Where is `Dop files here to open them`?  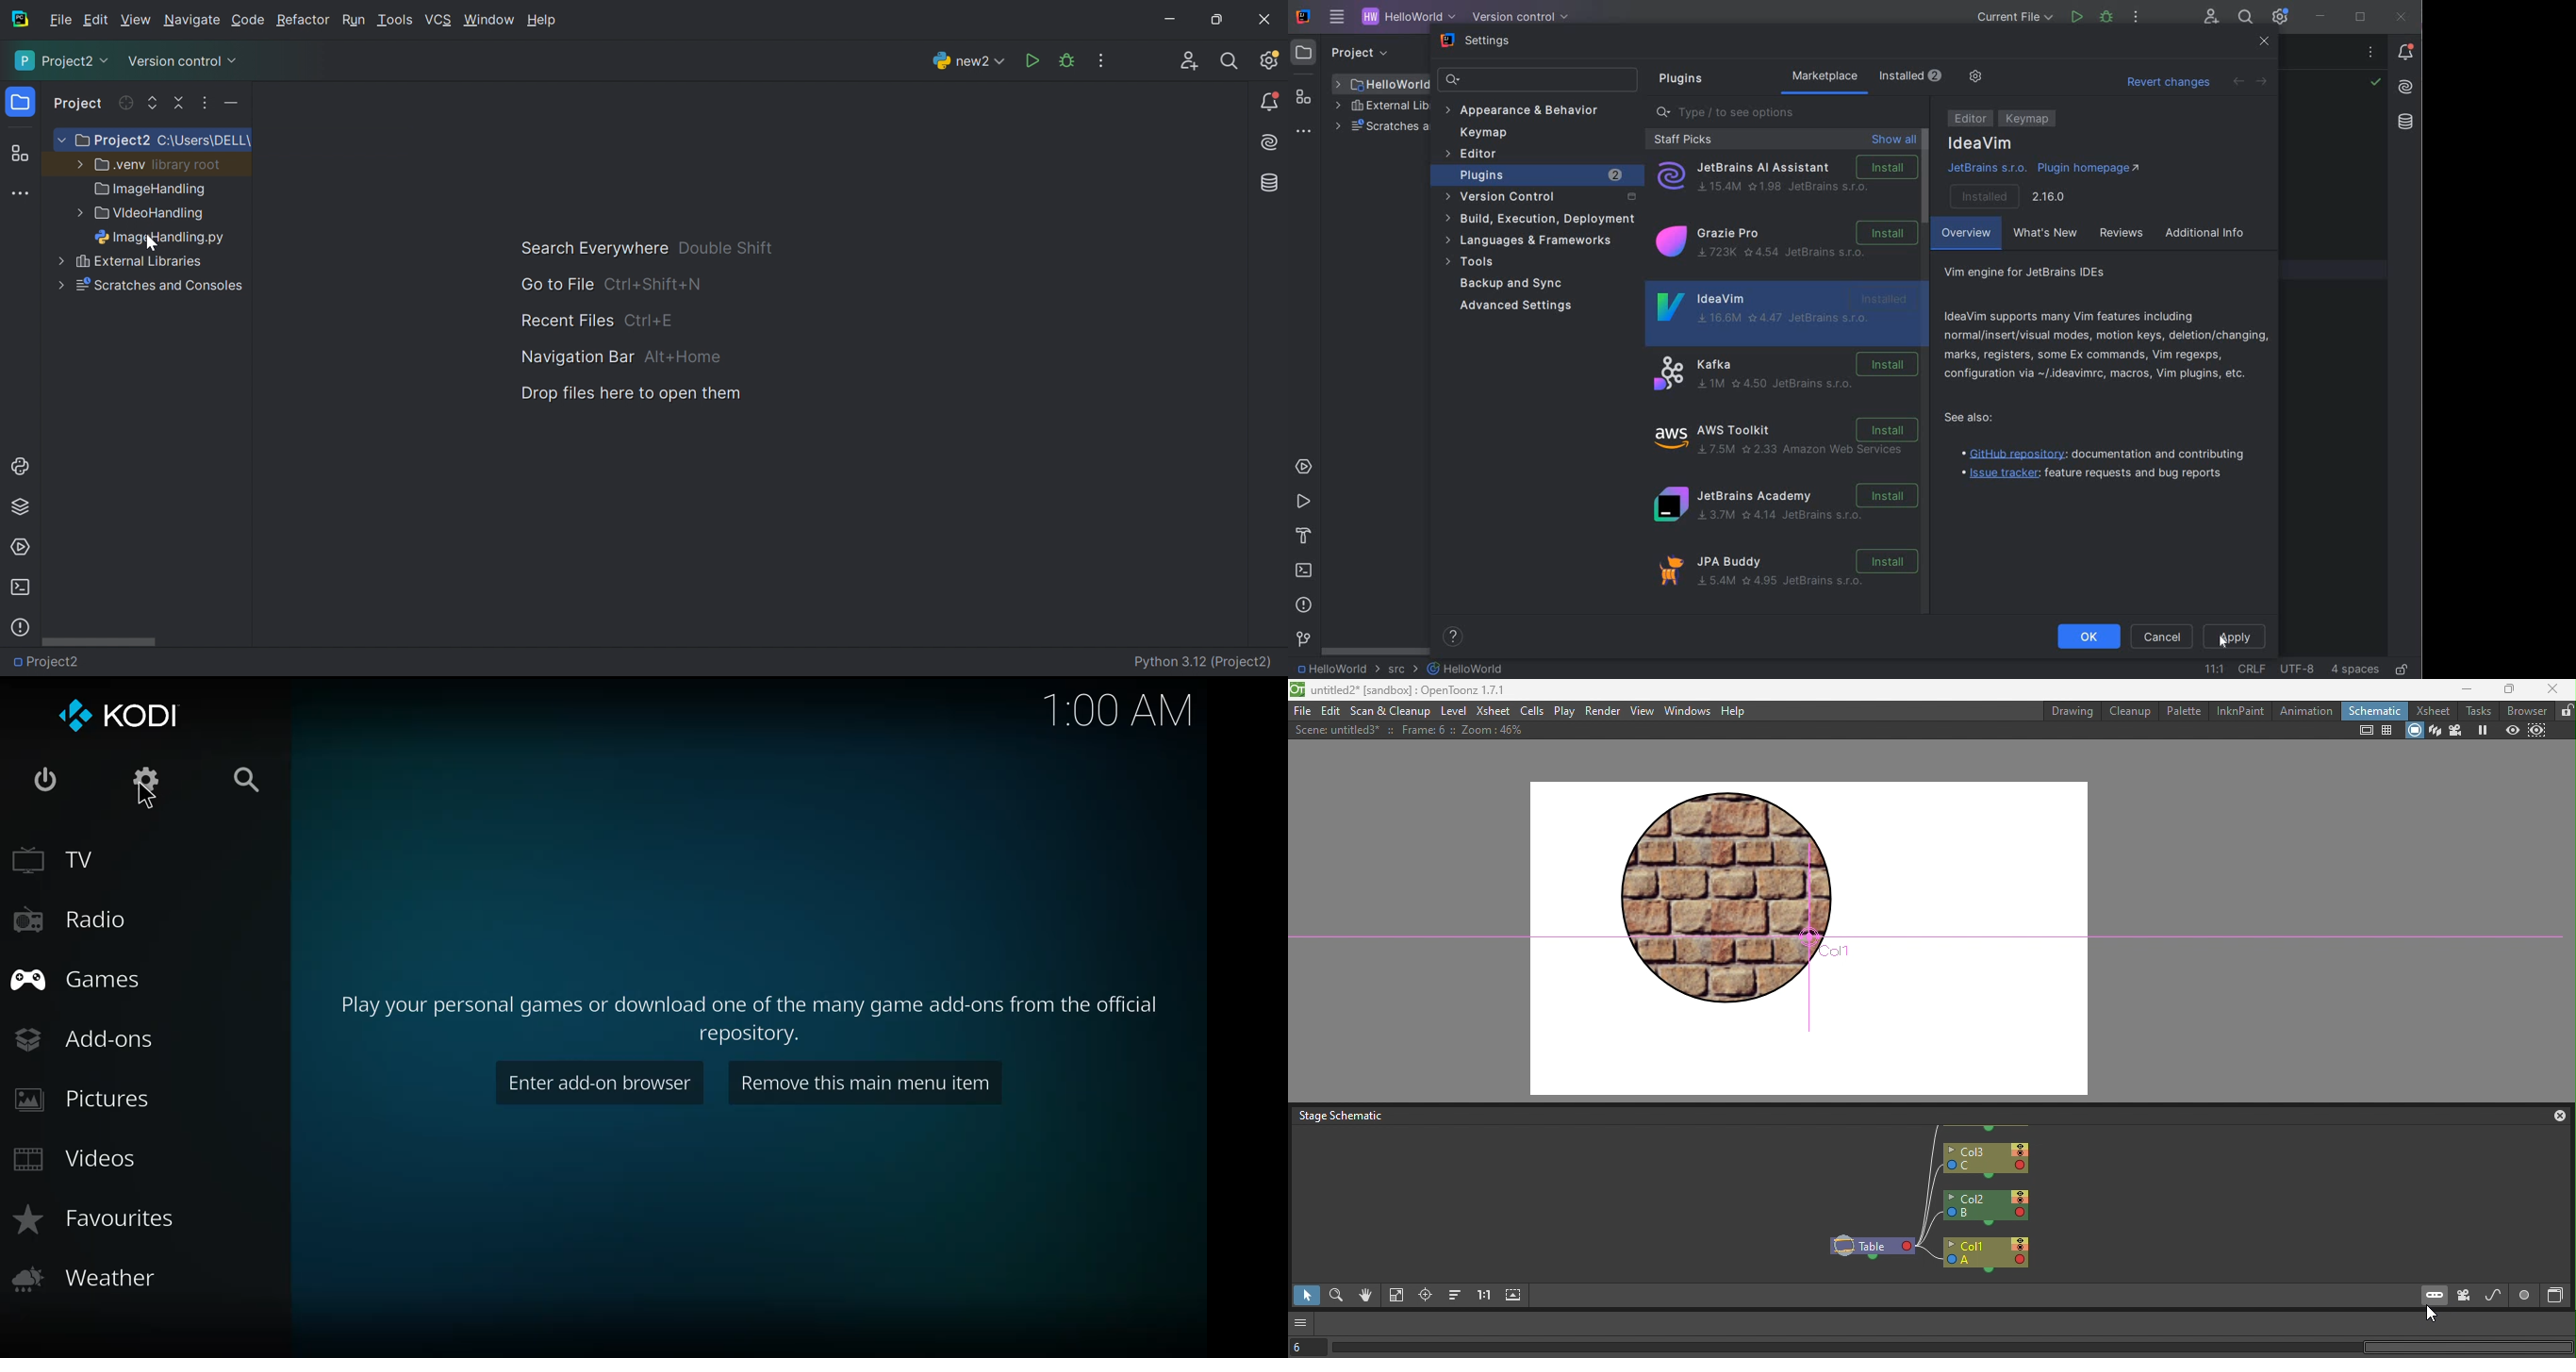
Dop files here to open them is located at coordinates (626, 394).